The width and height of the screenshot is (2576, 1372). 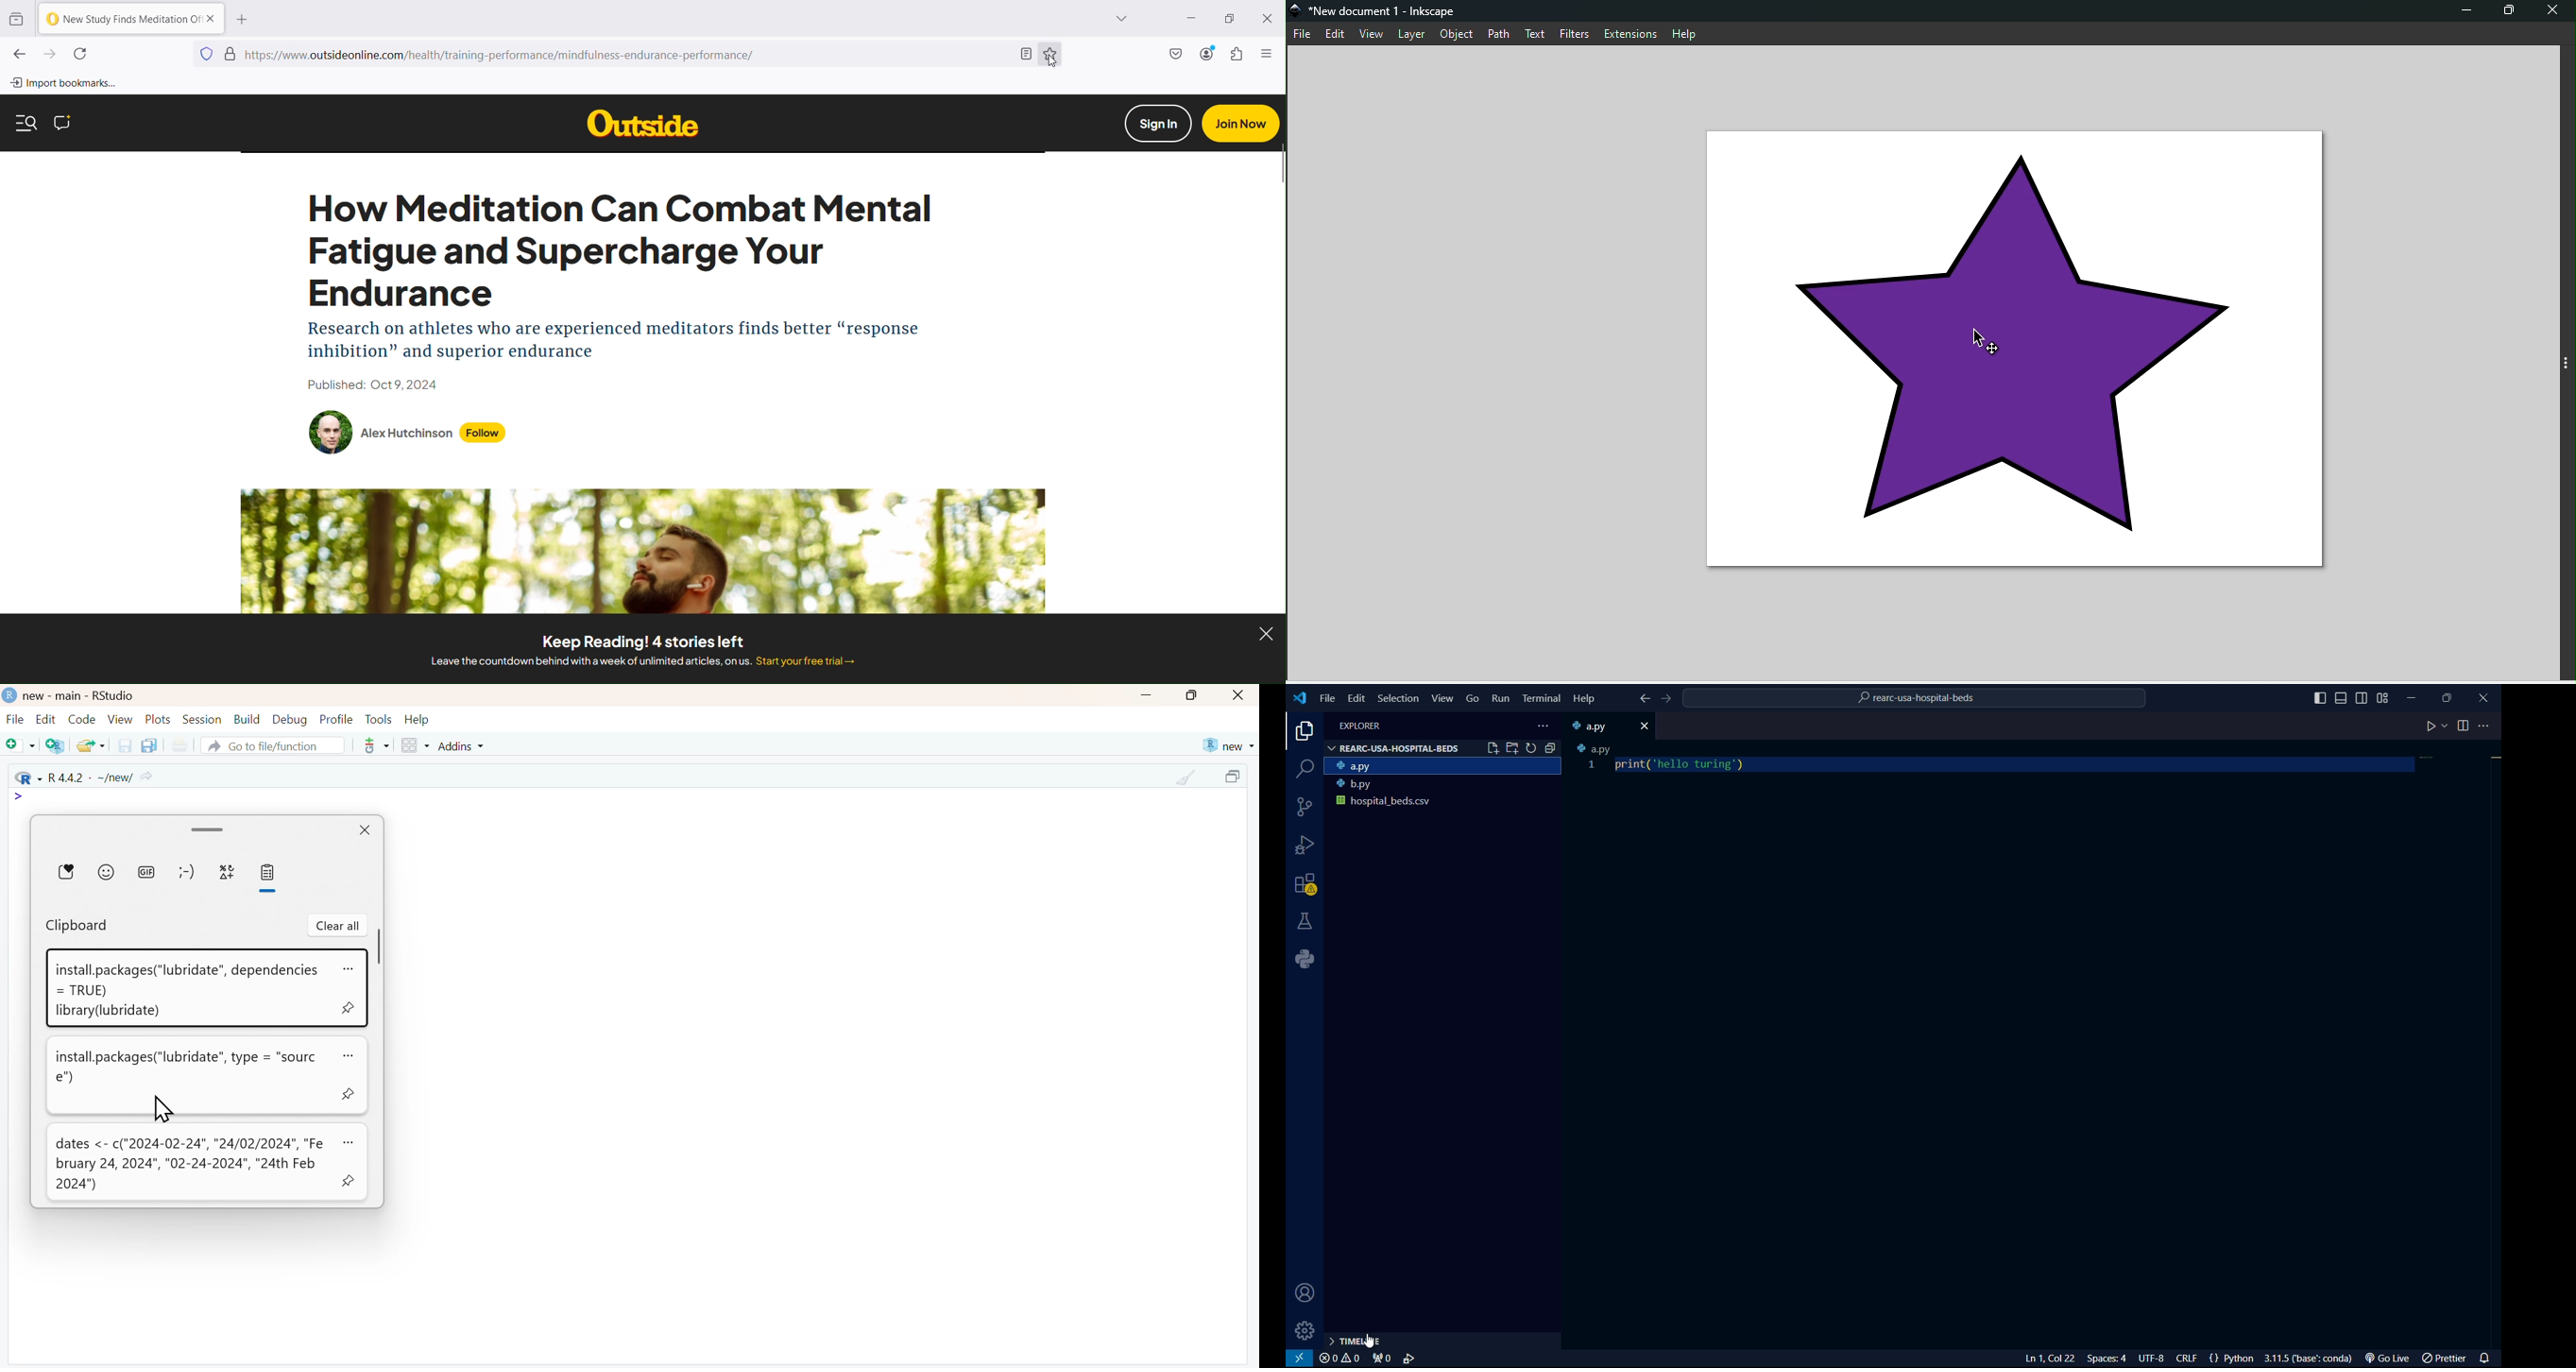 I want to click on Webpage Content, so click(x=622, y=294).